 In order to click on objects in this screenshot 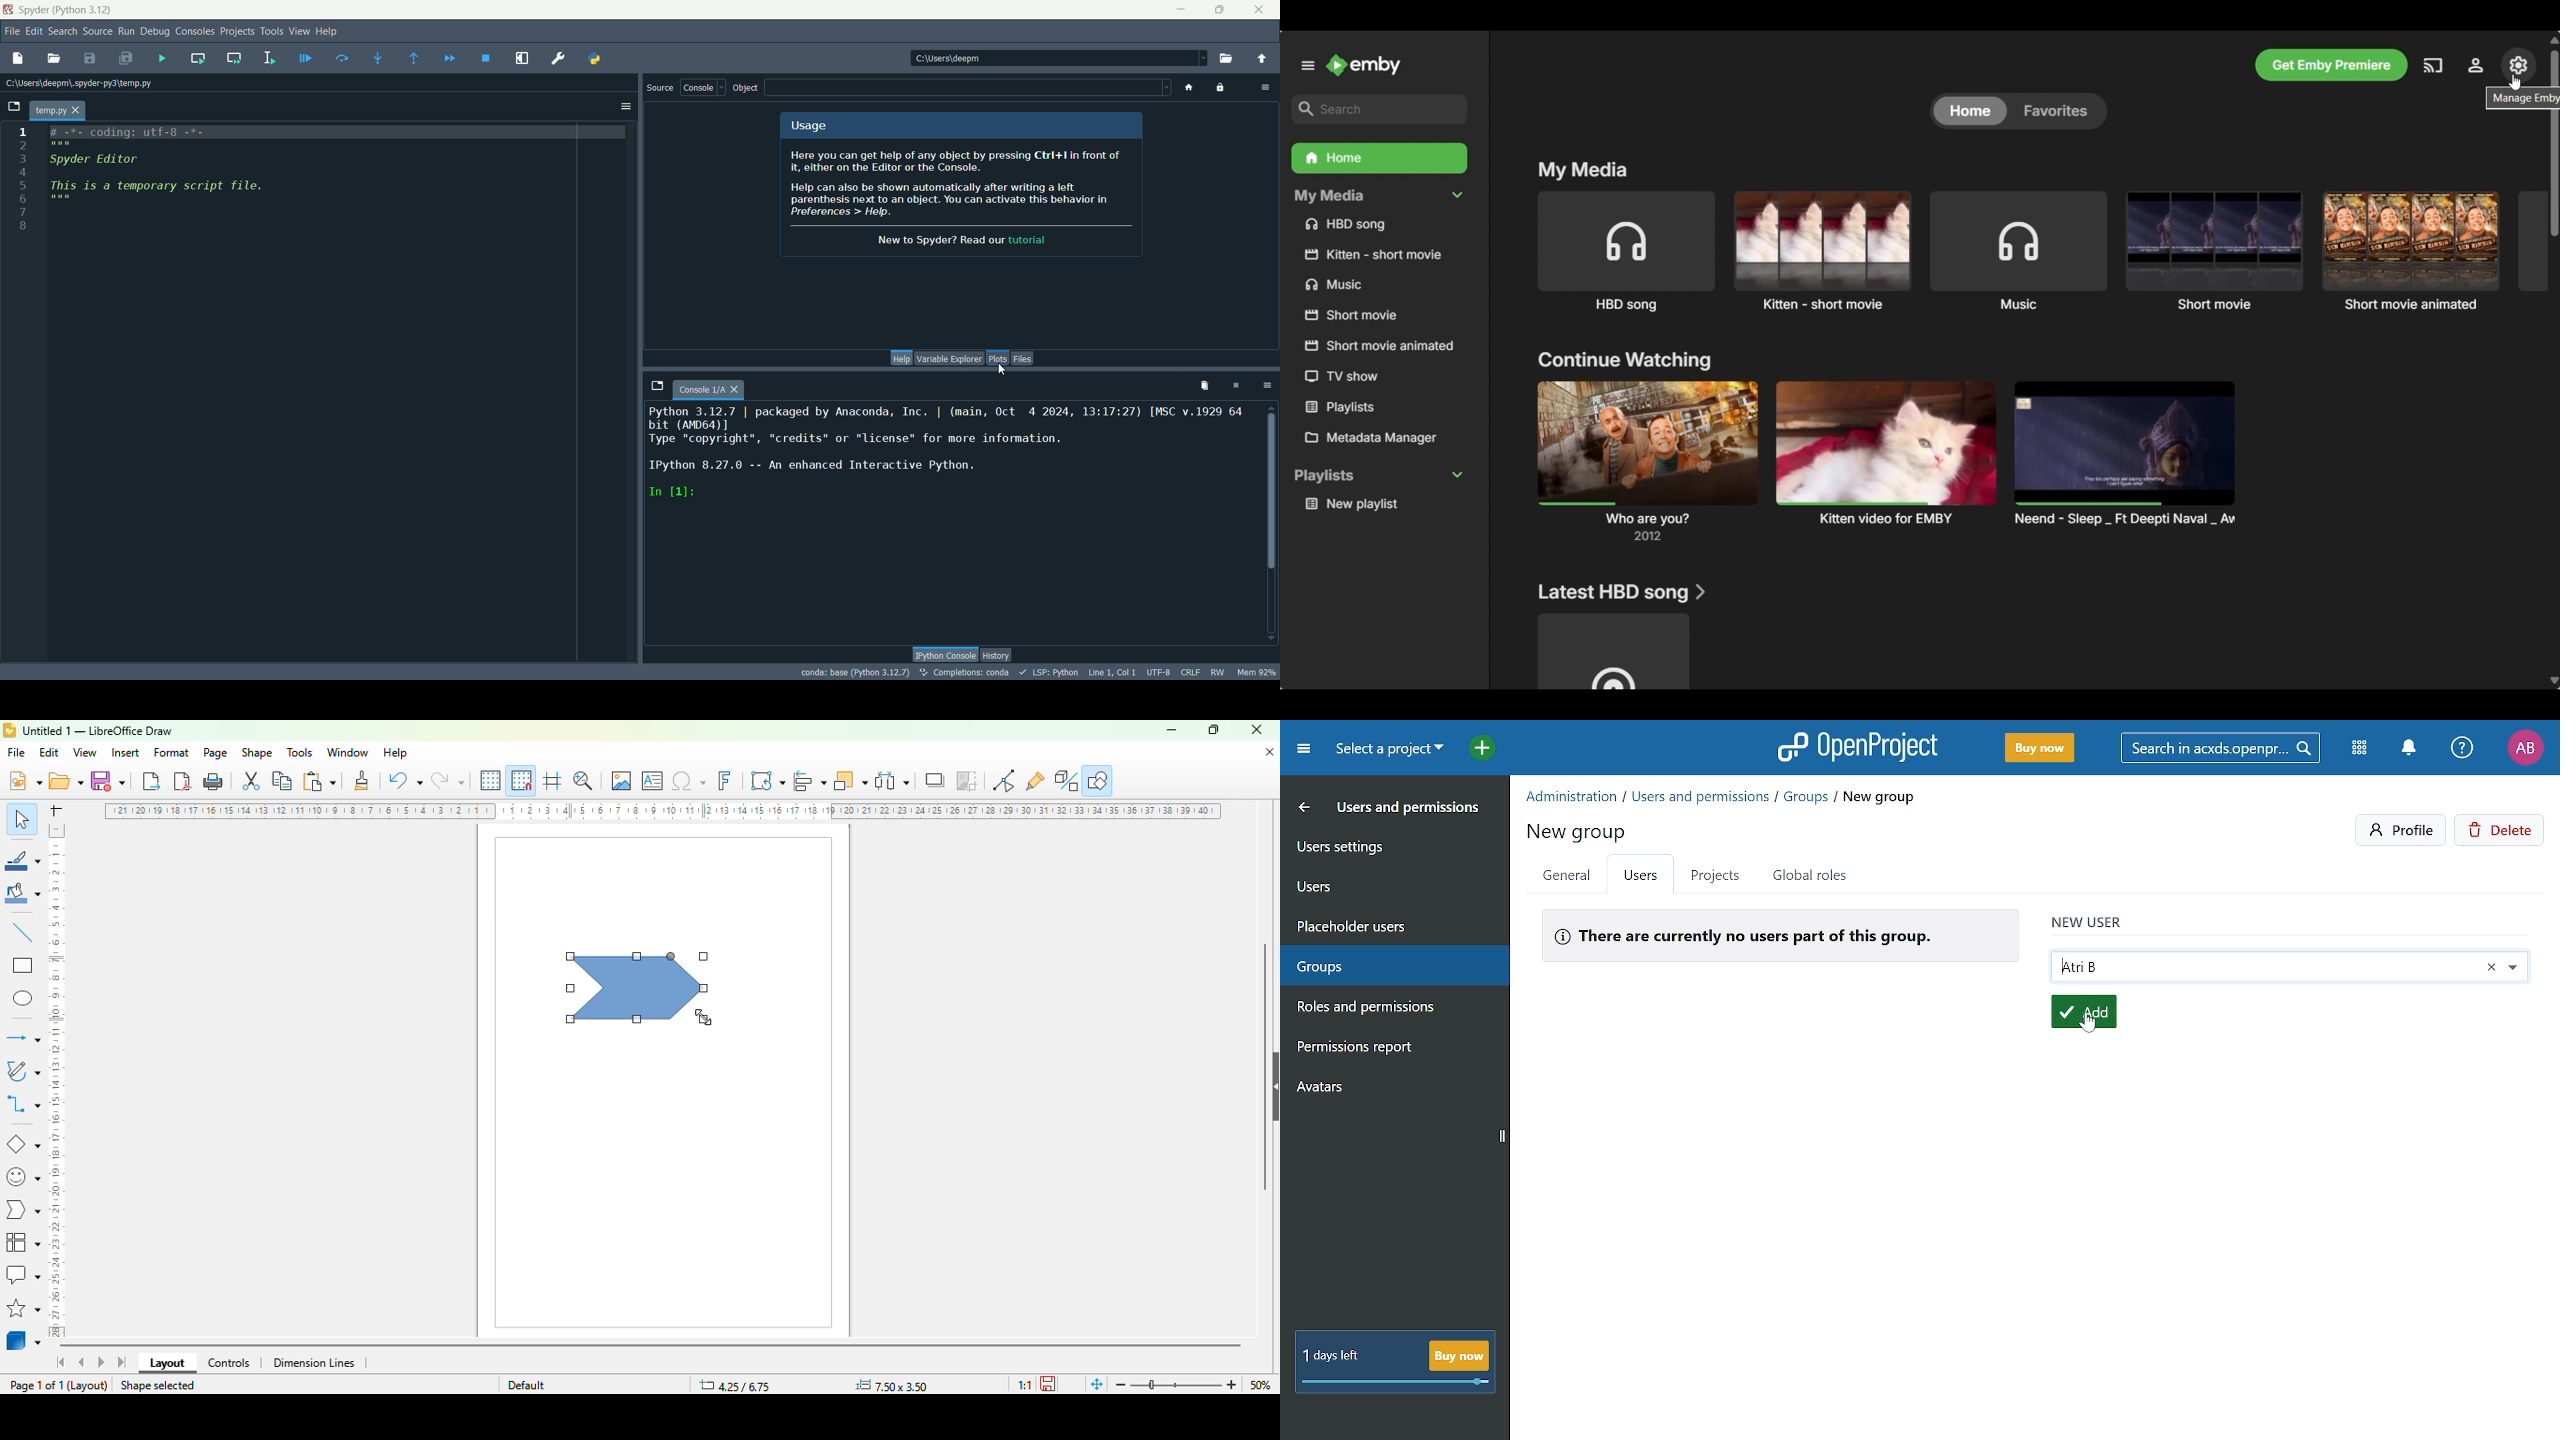, I will do `click(745, 89)`.